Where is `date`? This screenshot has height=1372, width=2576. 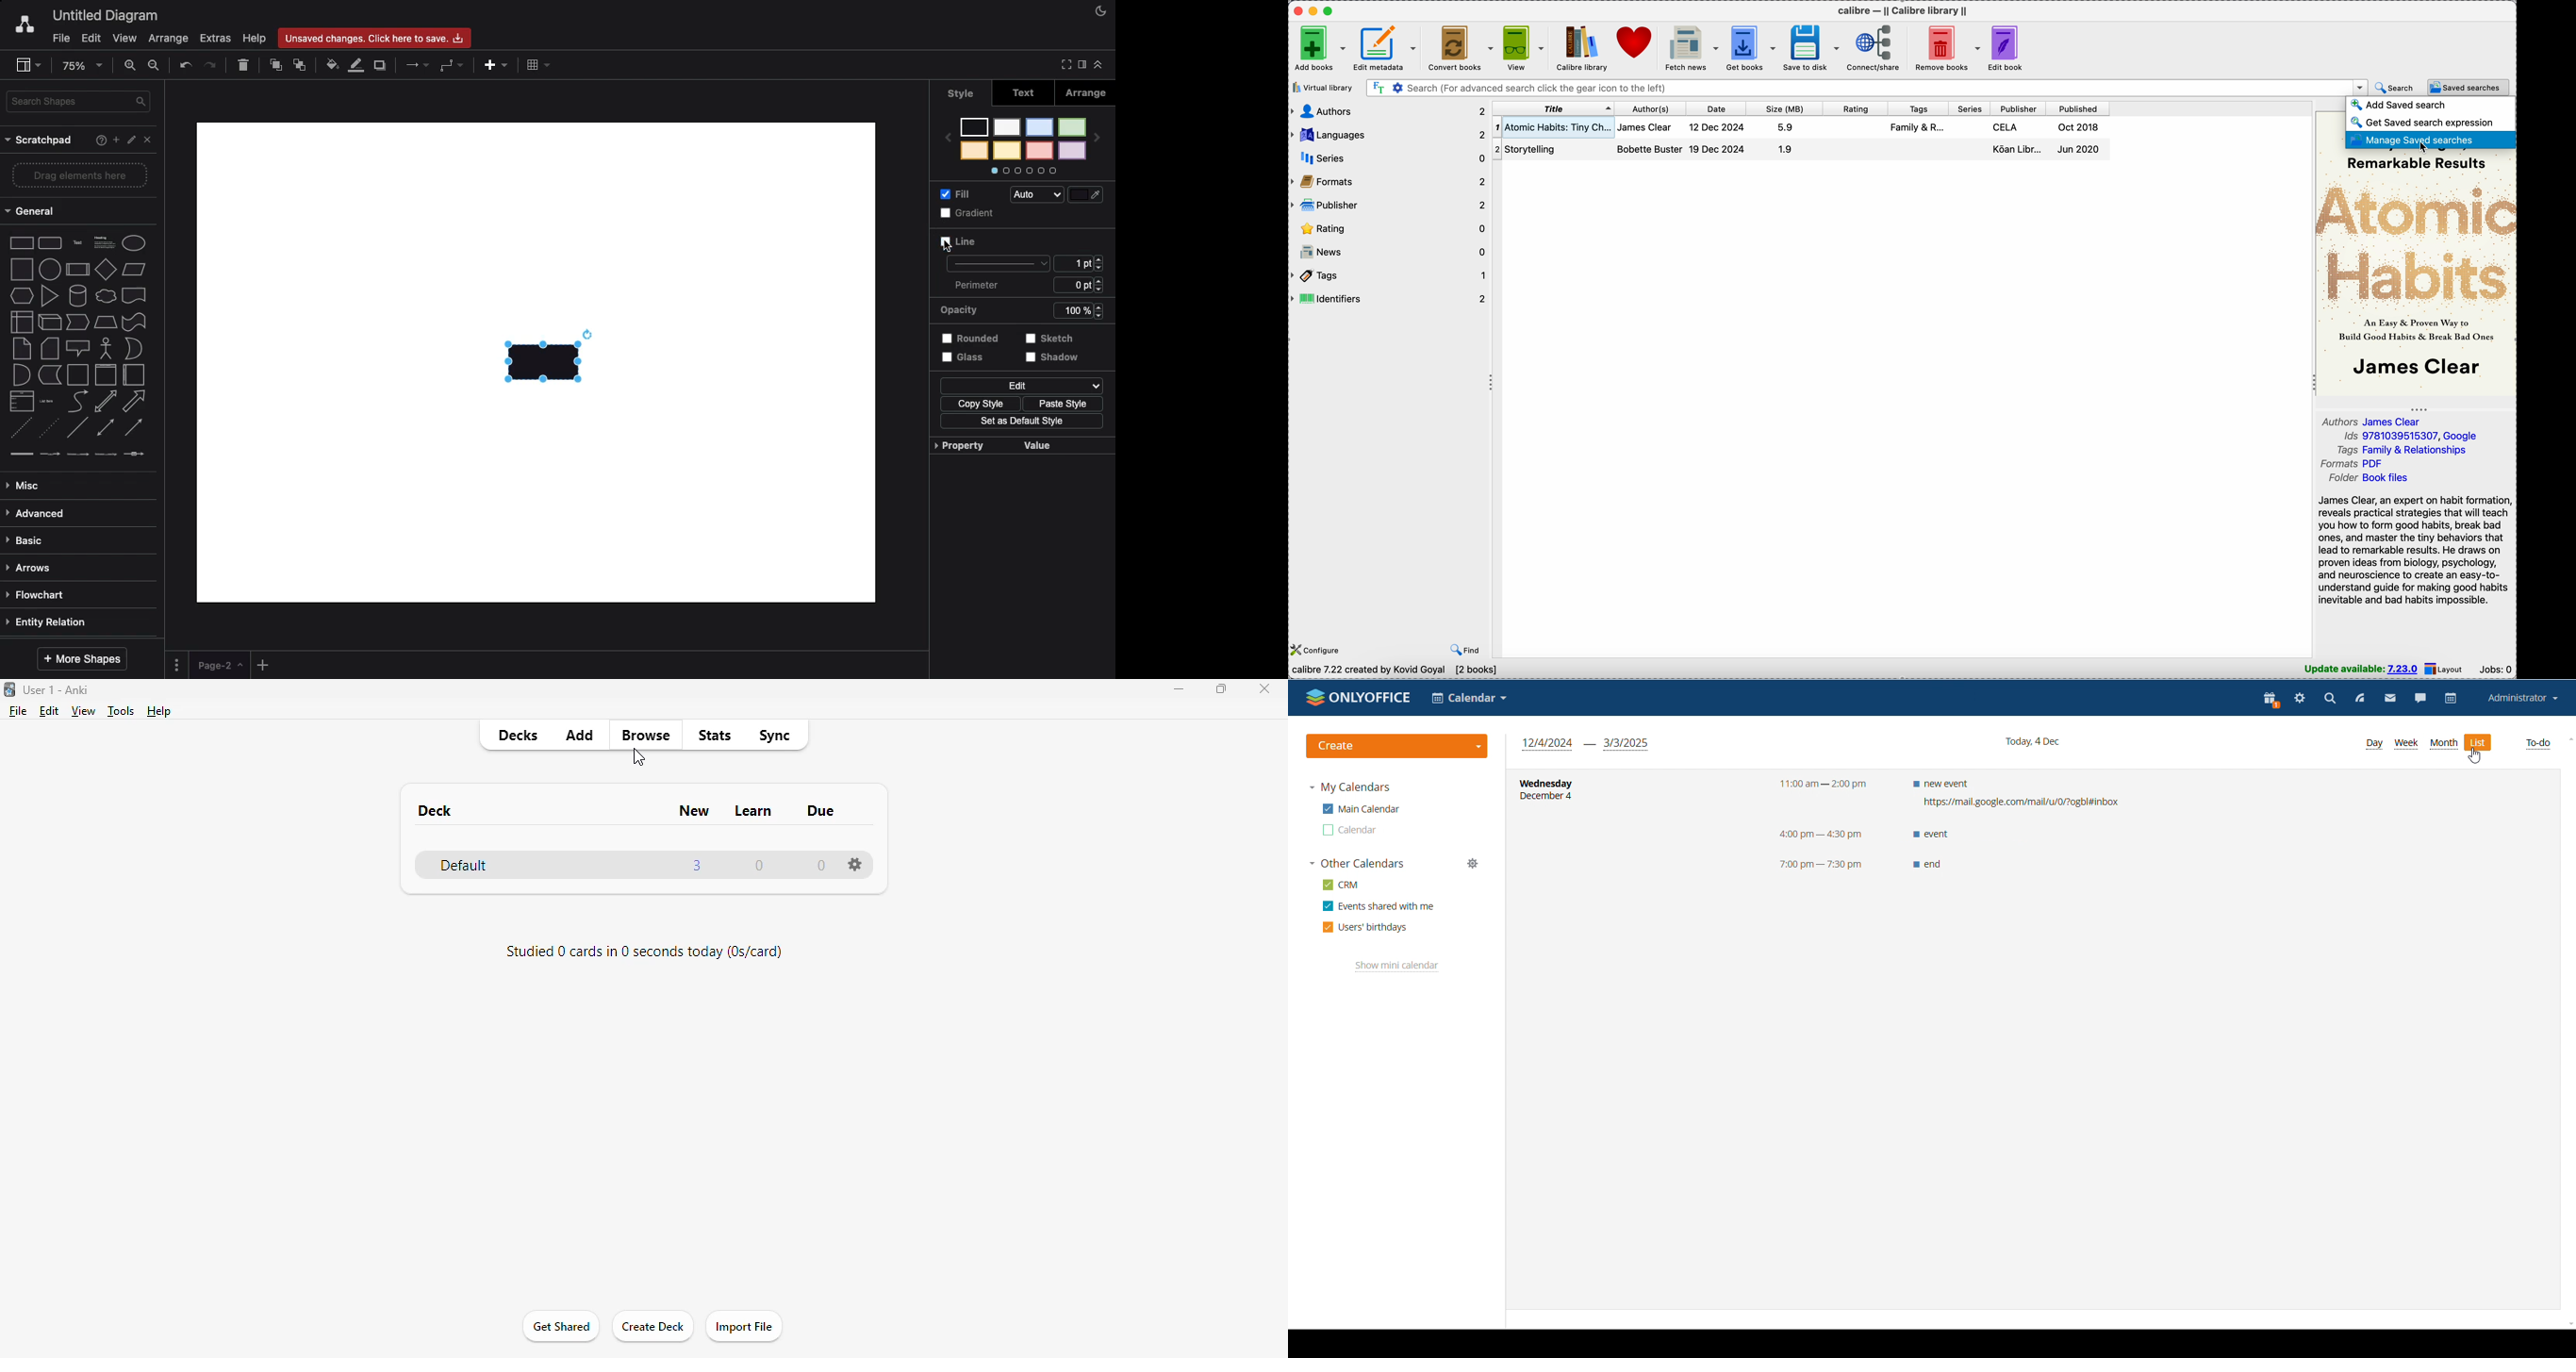
date is located at coordinates (1719, 138).